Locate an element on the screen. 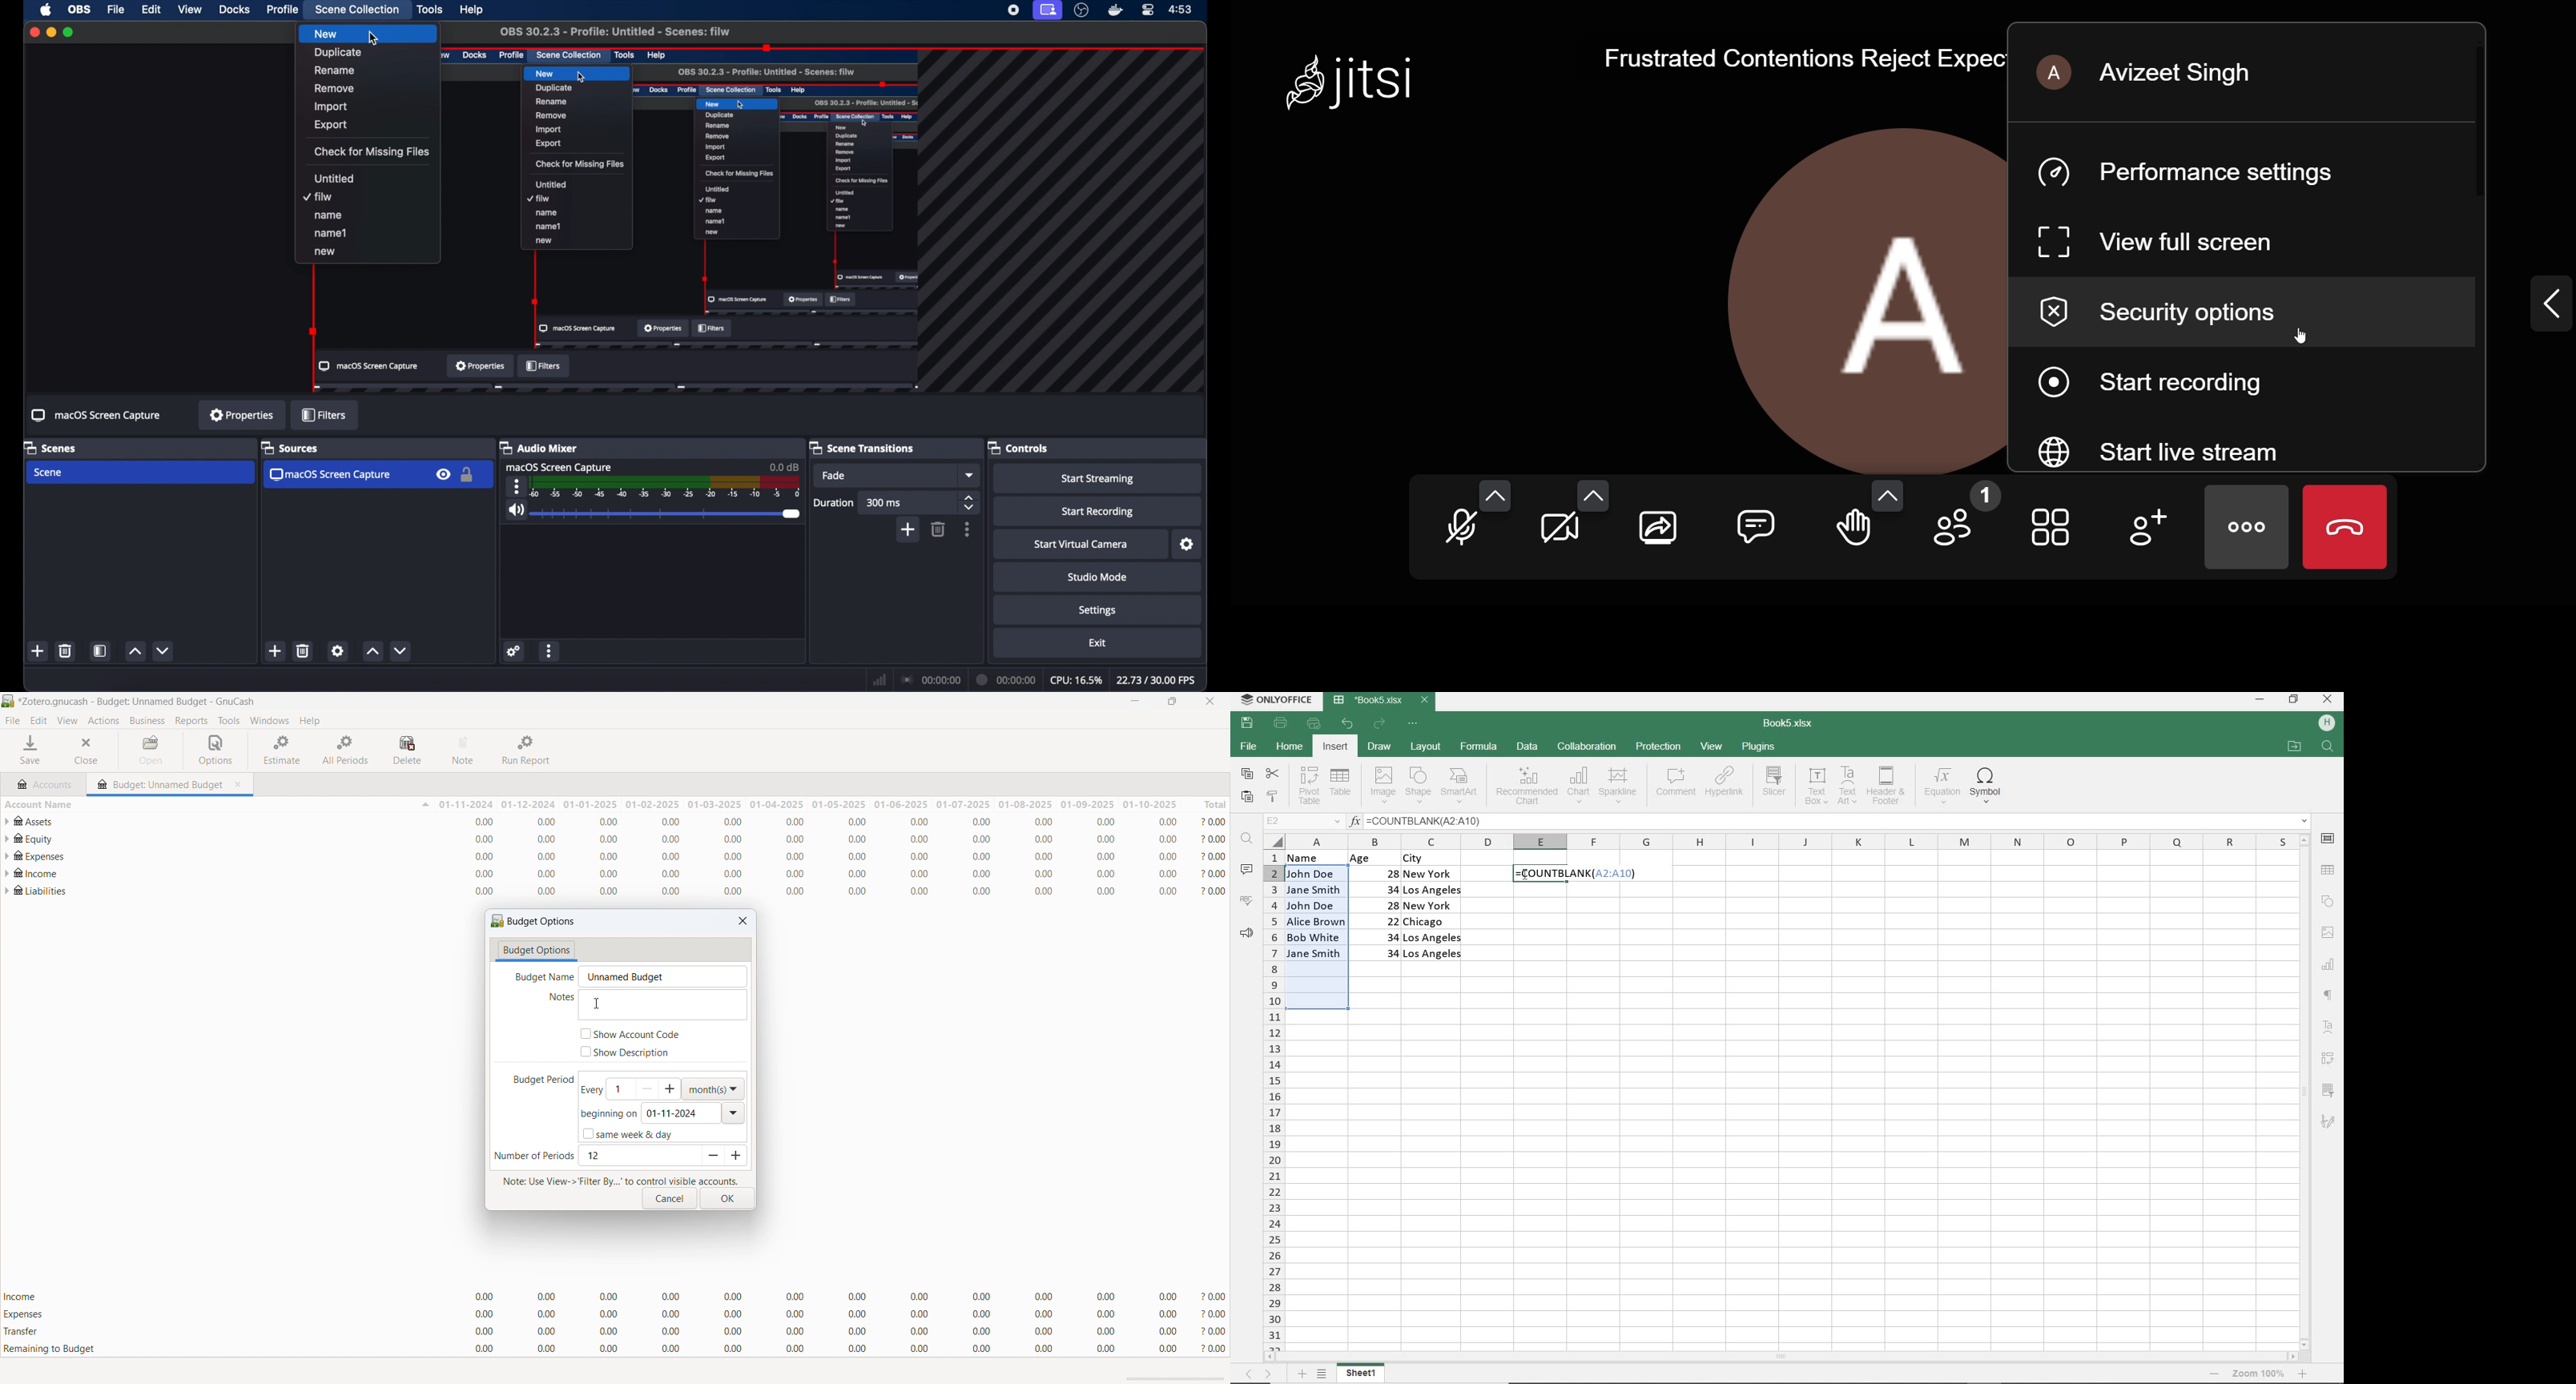  macos screen capture is located at coordinates (334, 475).